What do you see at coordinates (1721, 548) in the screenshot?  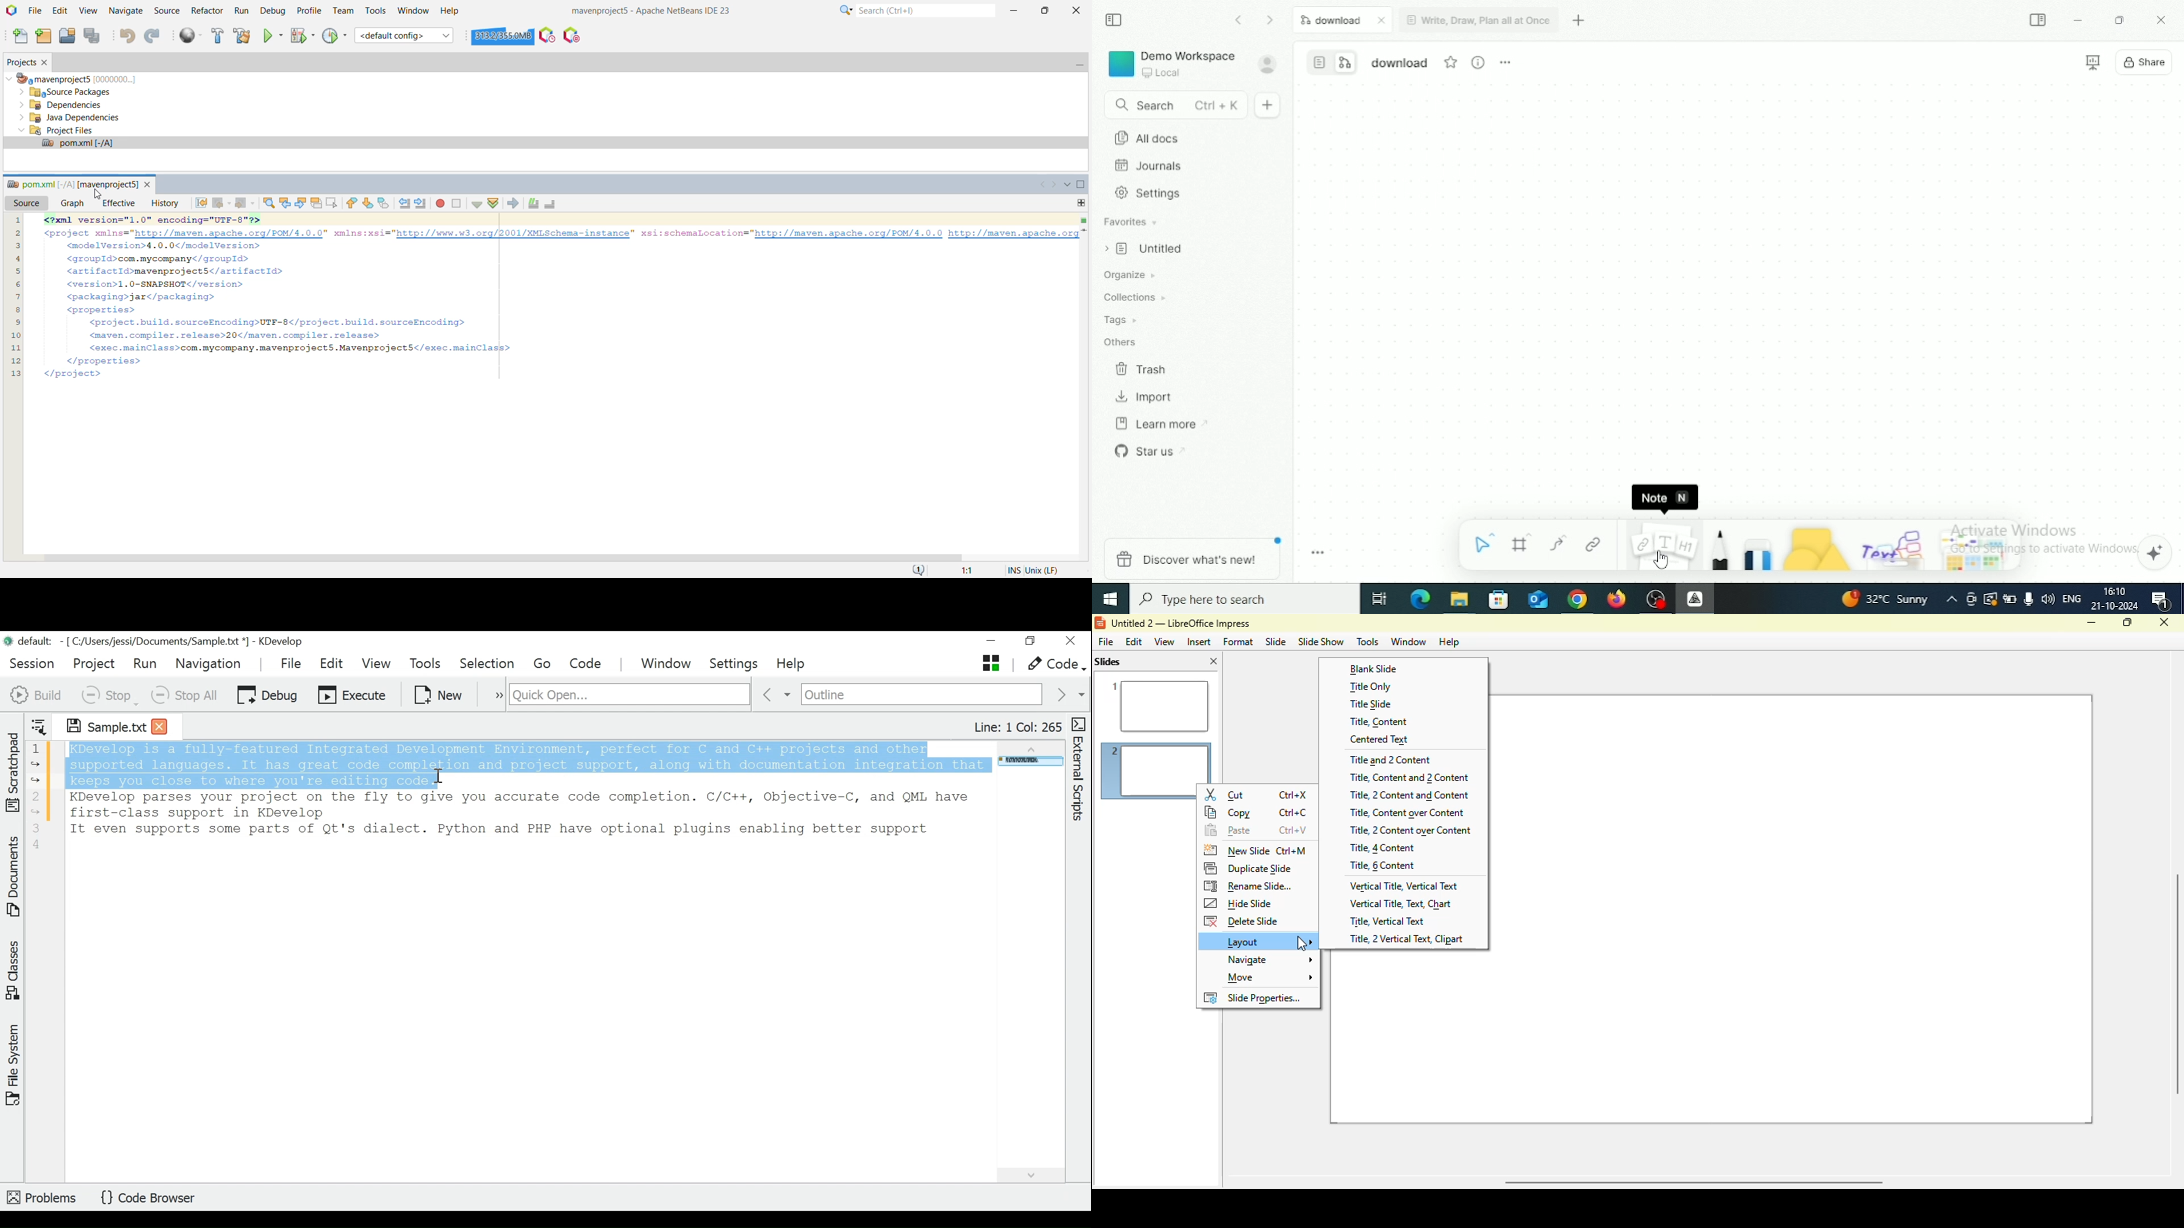 I see `Pen` at bounding box center [1721, 548].